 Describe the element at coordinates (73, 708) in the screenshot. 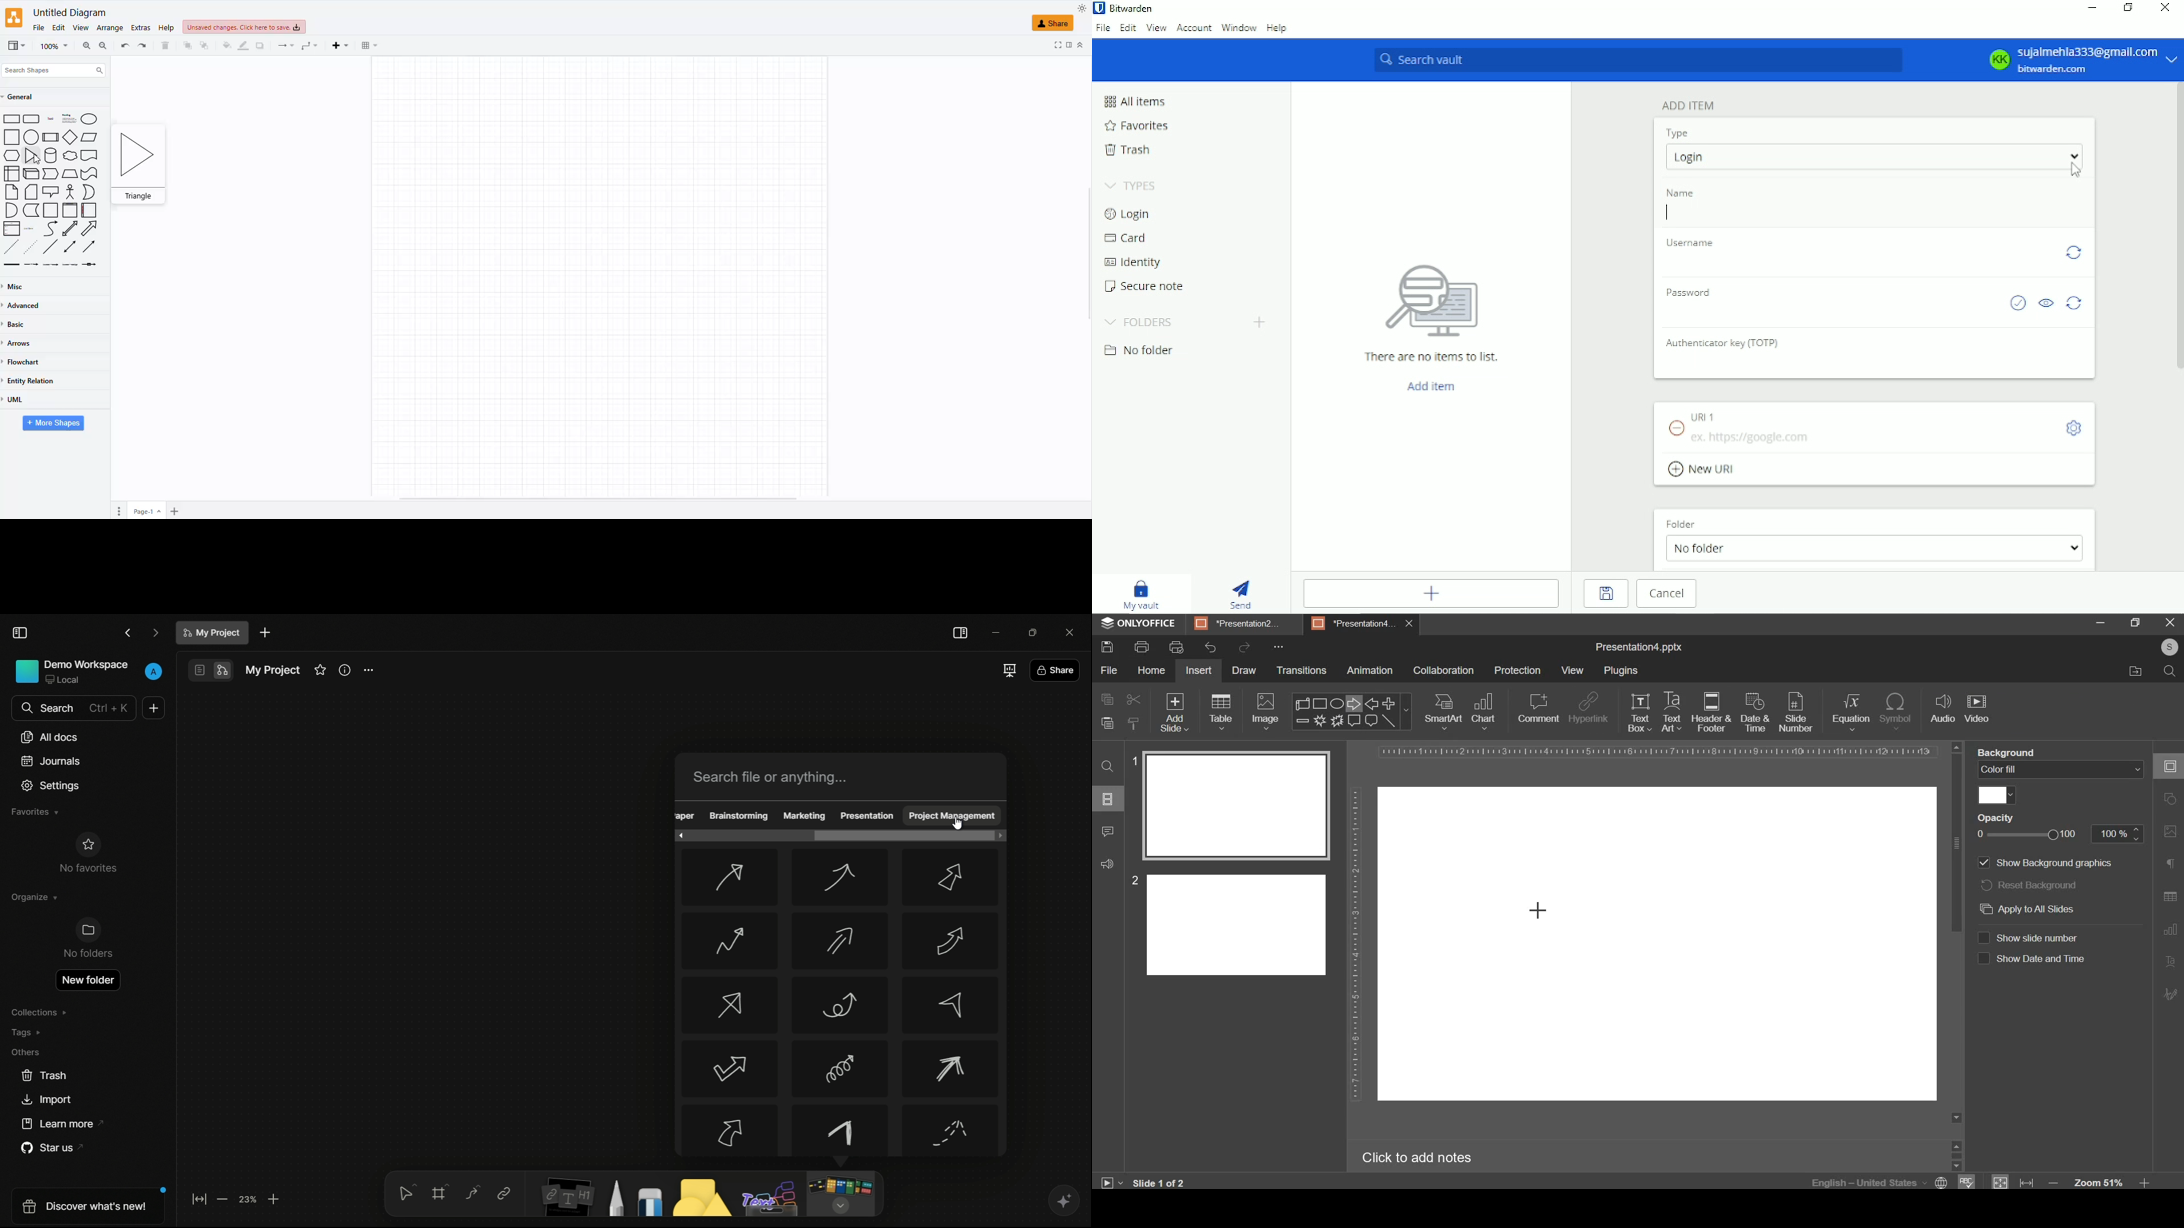

I see `search bar` at that location.